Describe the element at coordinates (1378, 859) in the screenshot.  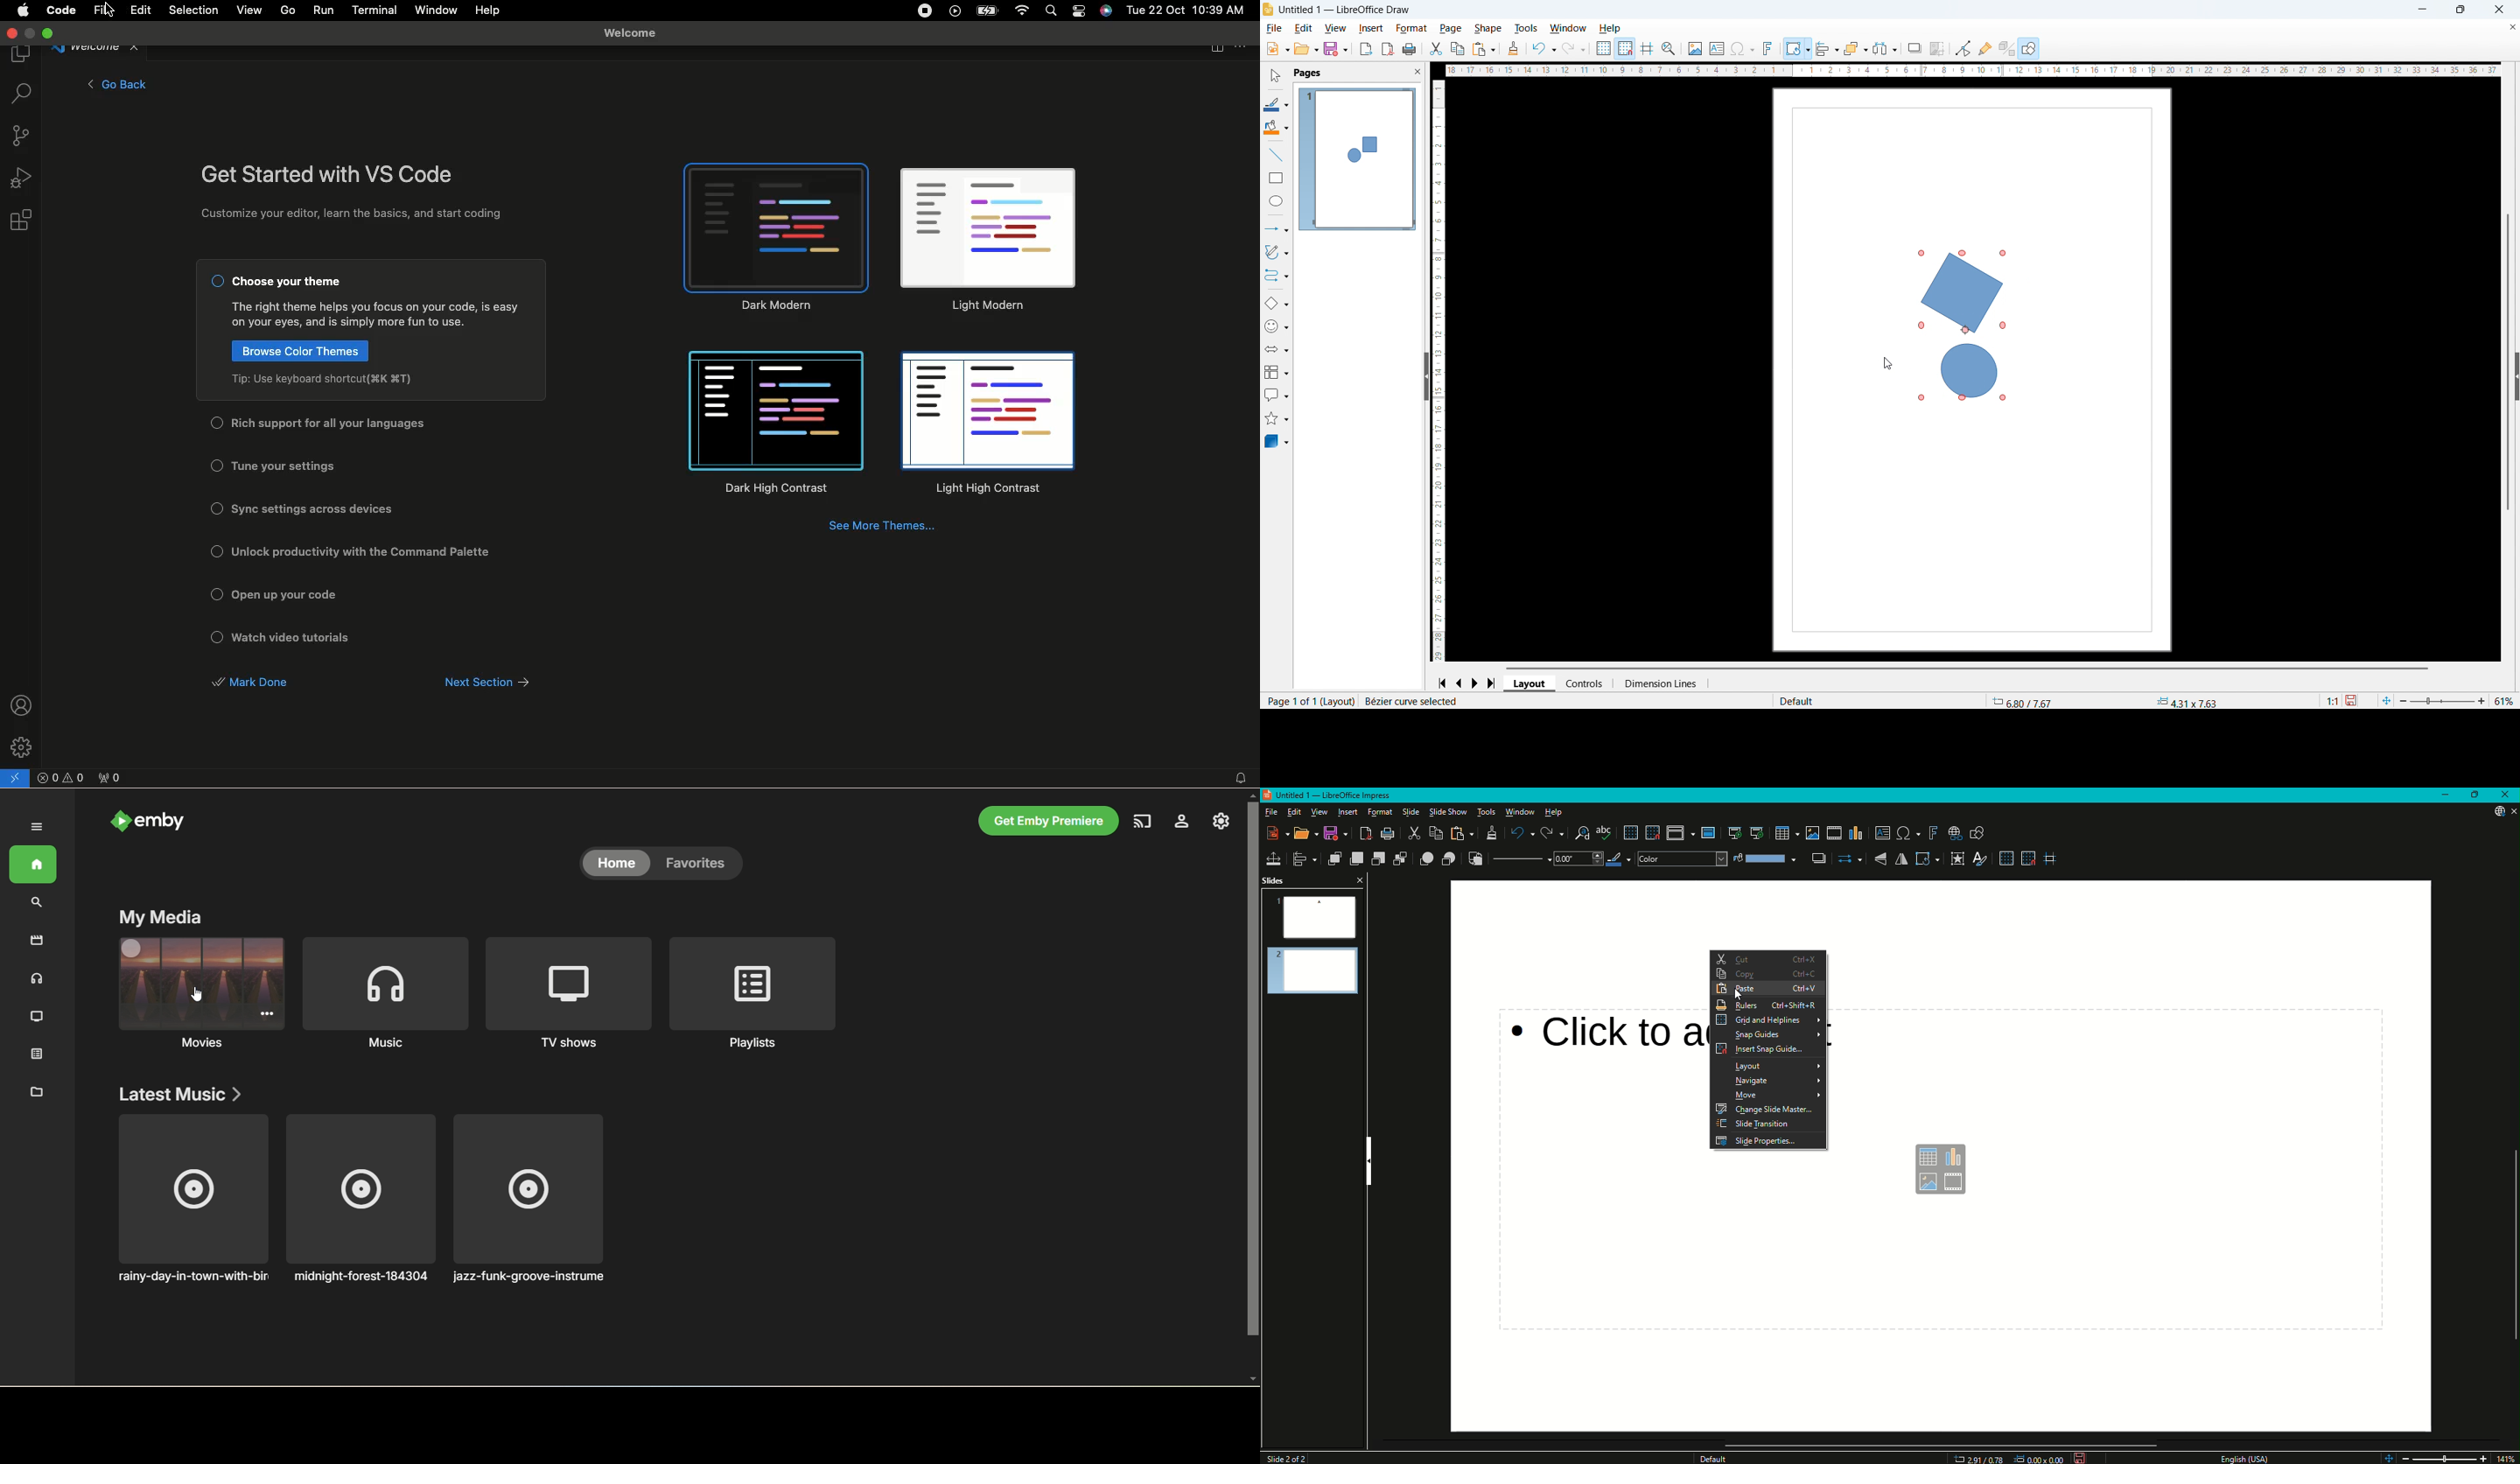
I see `Send Backward` at that location.